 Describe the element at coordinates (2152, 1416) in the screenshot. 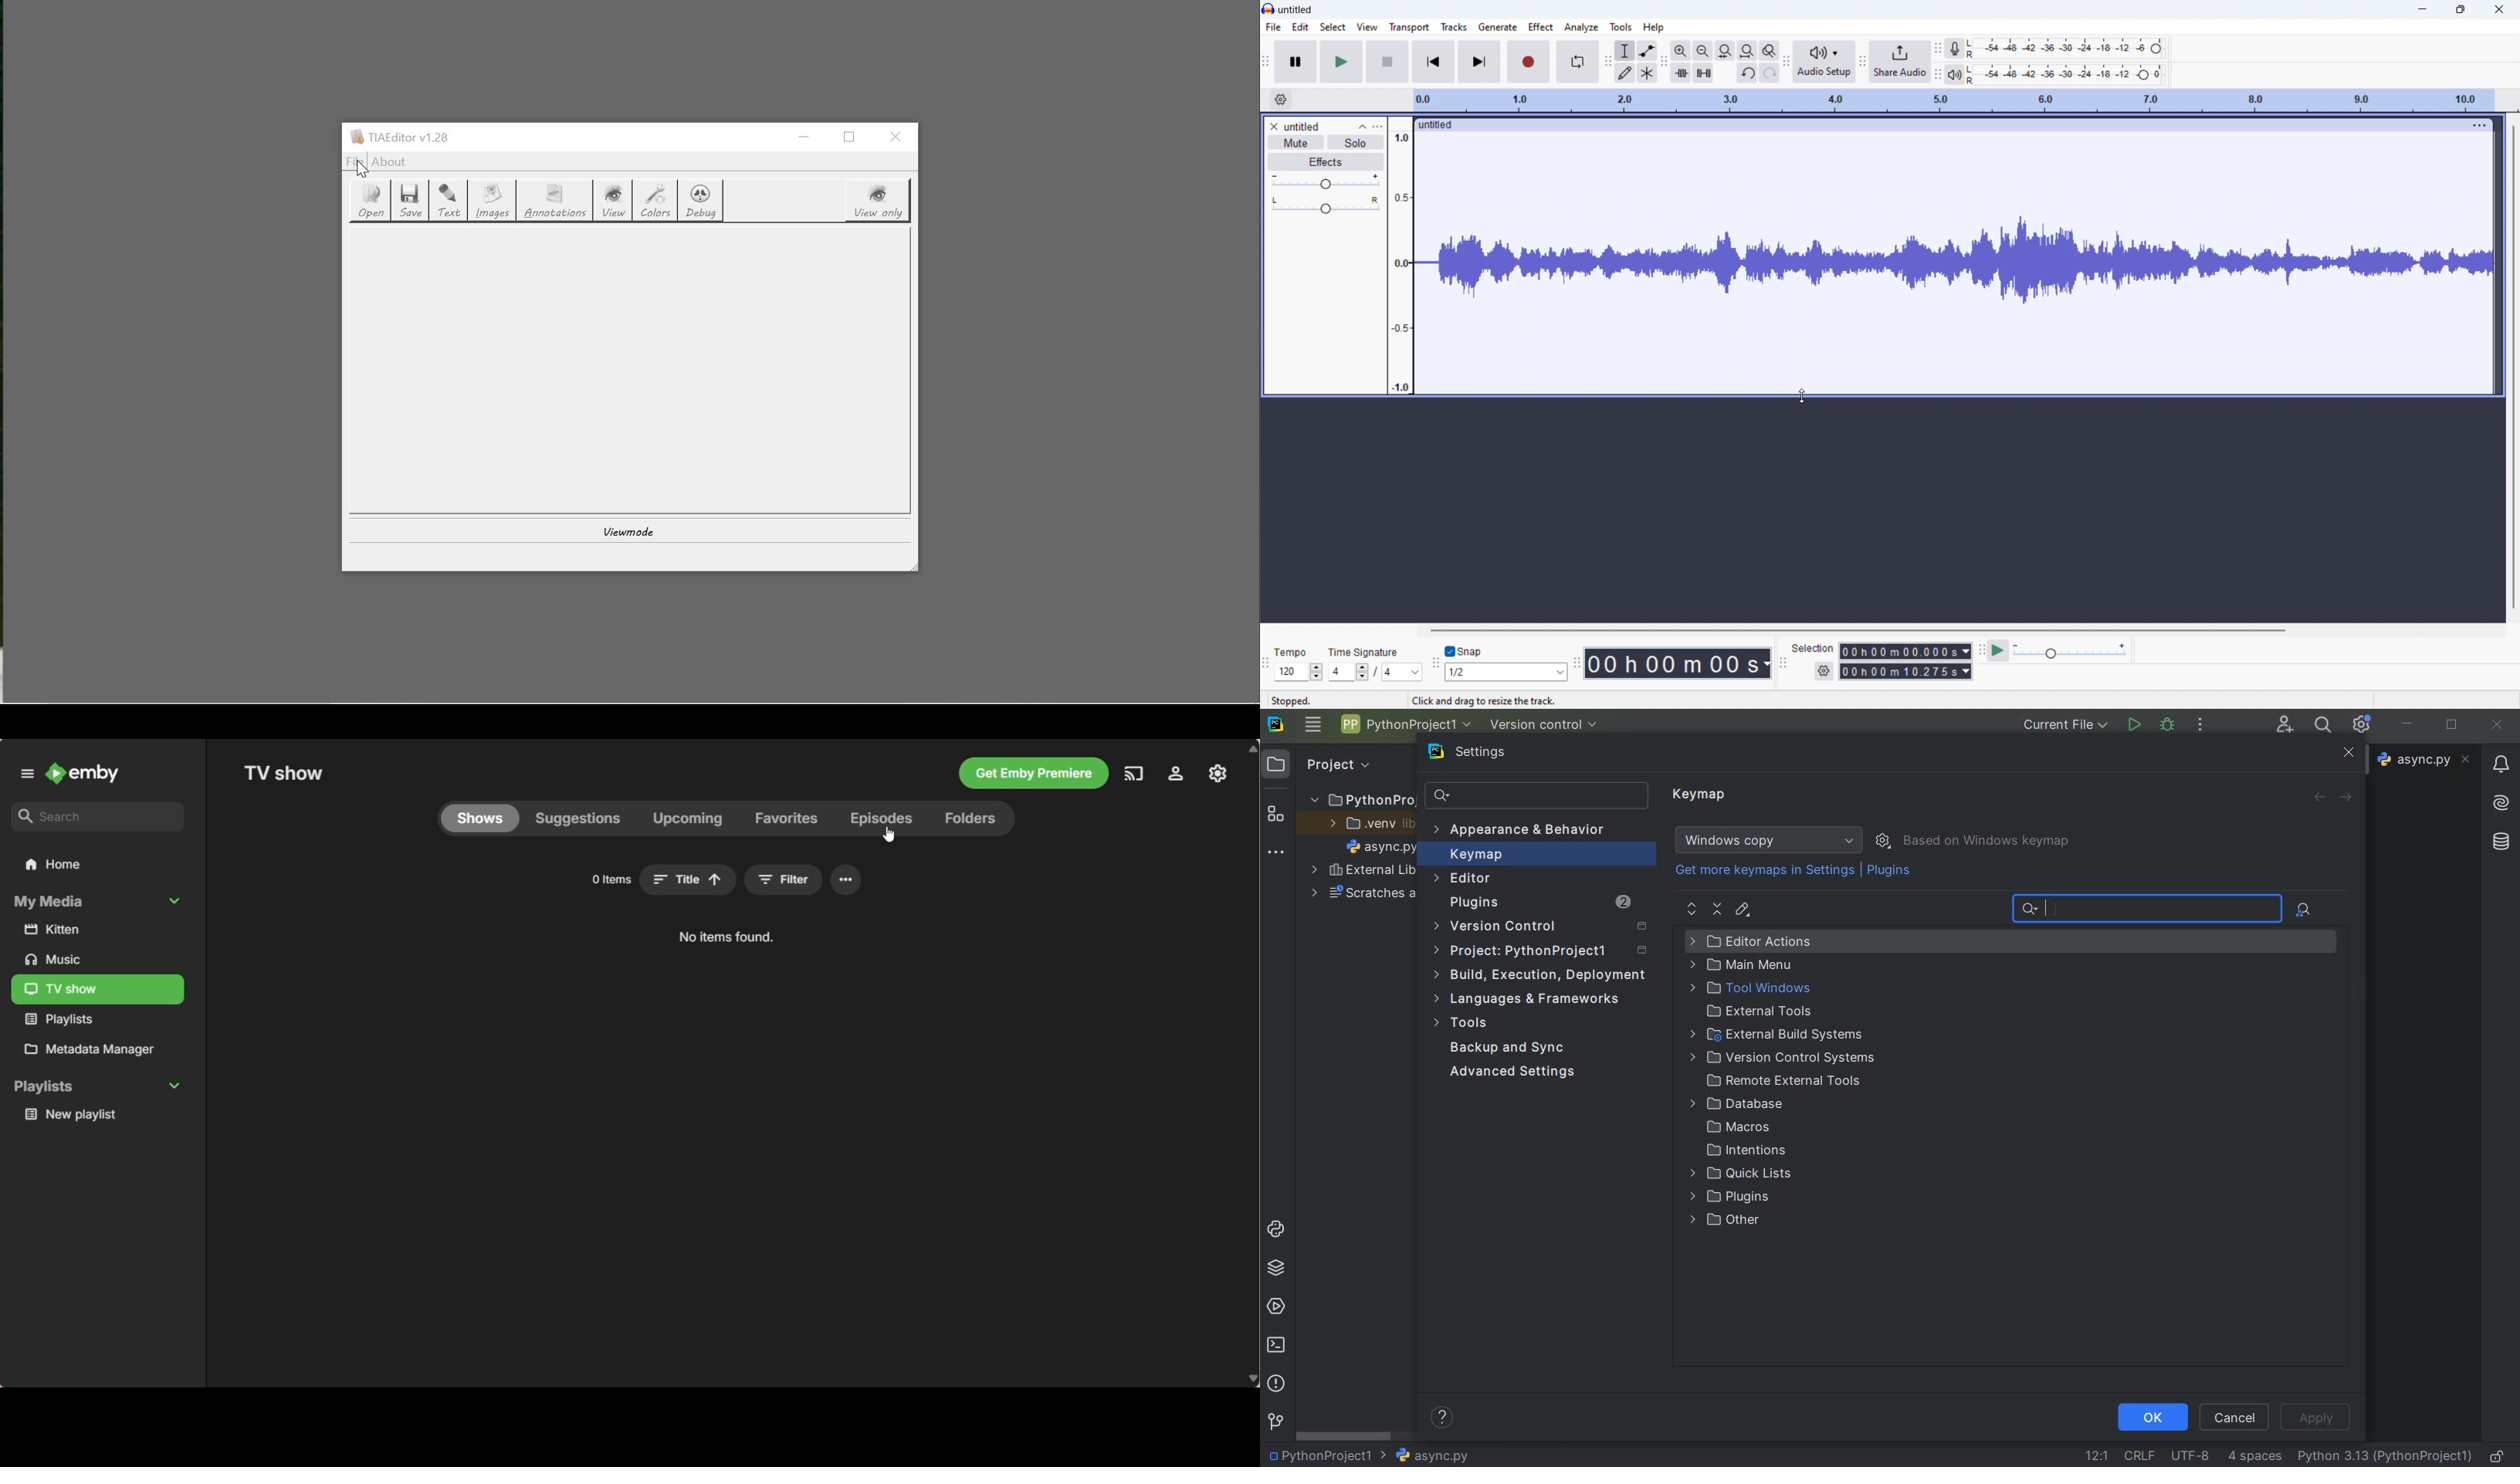

I see `ok` at that location.